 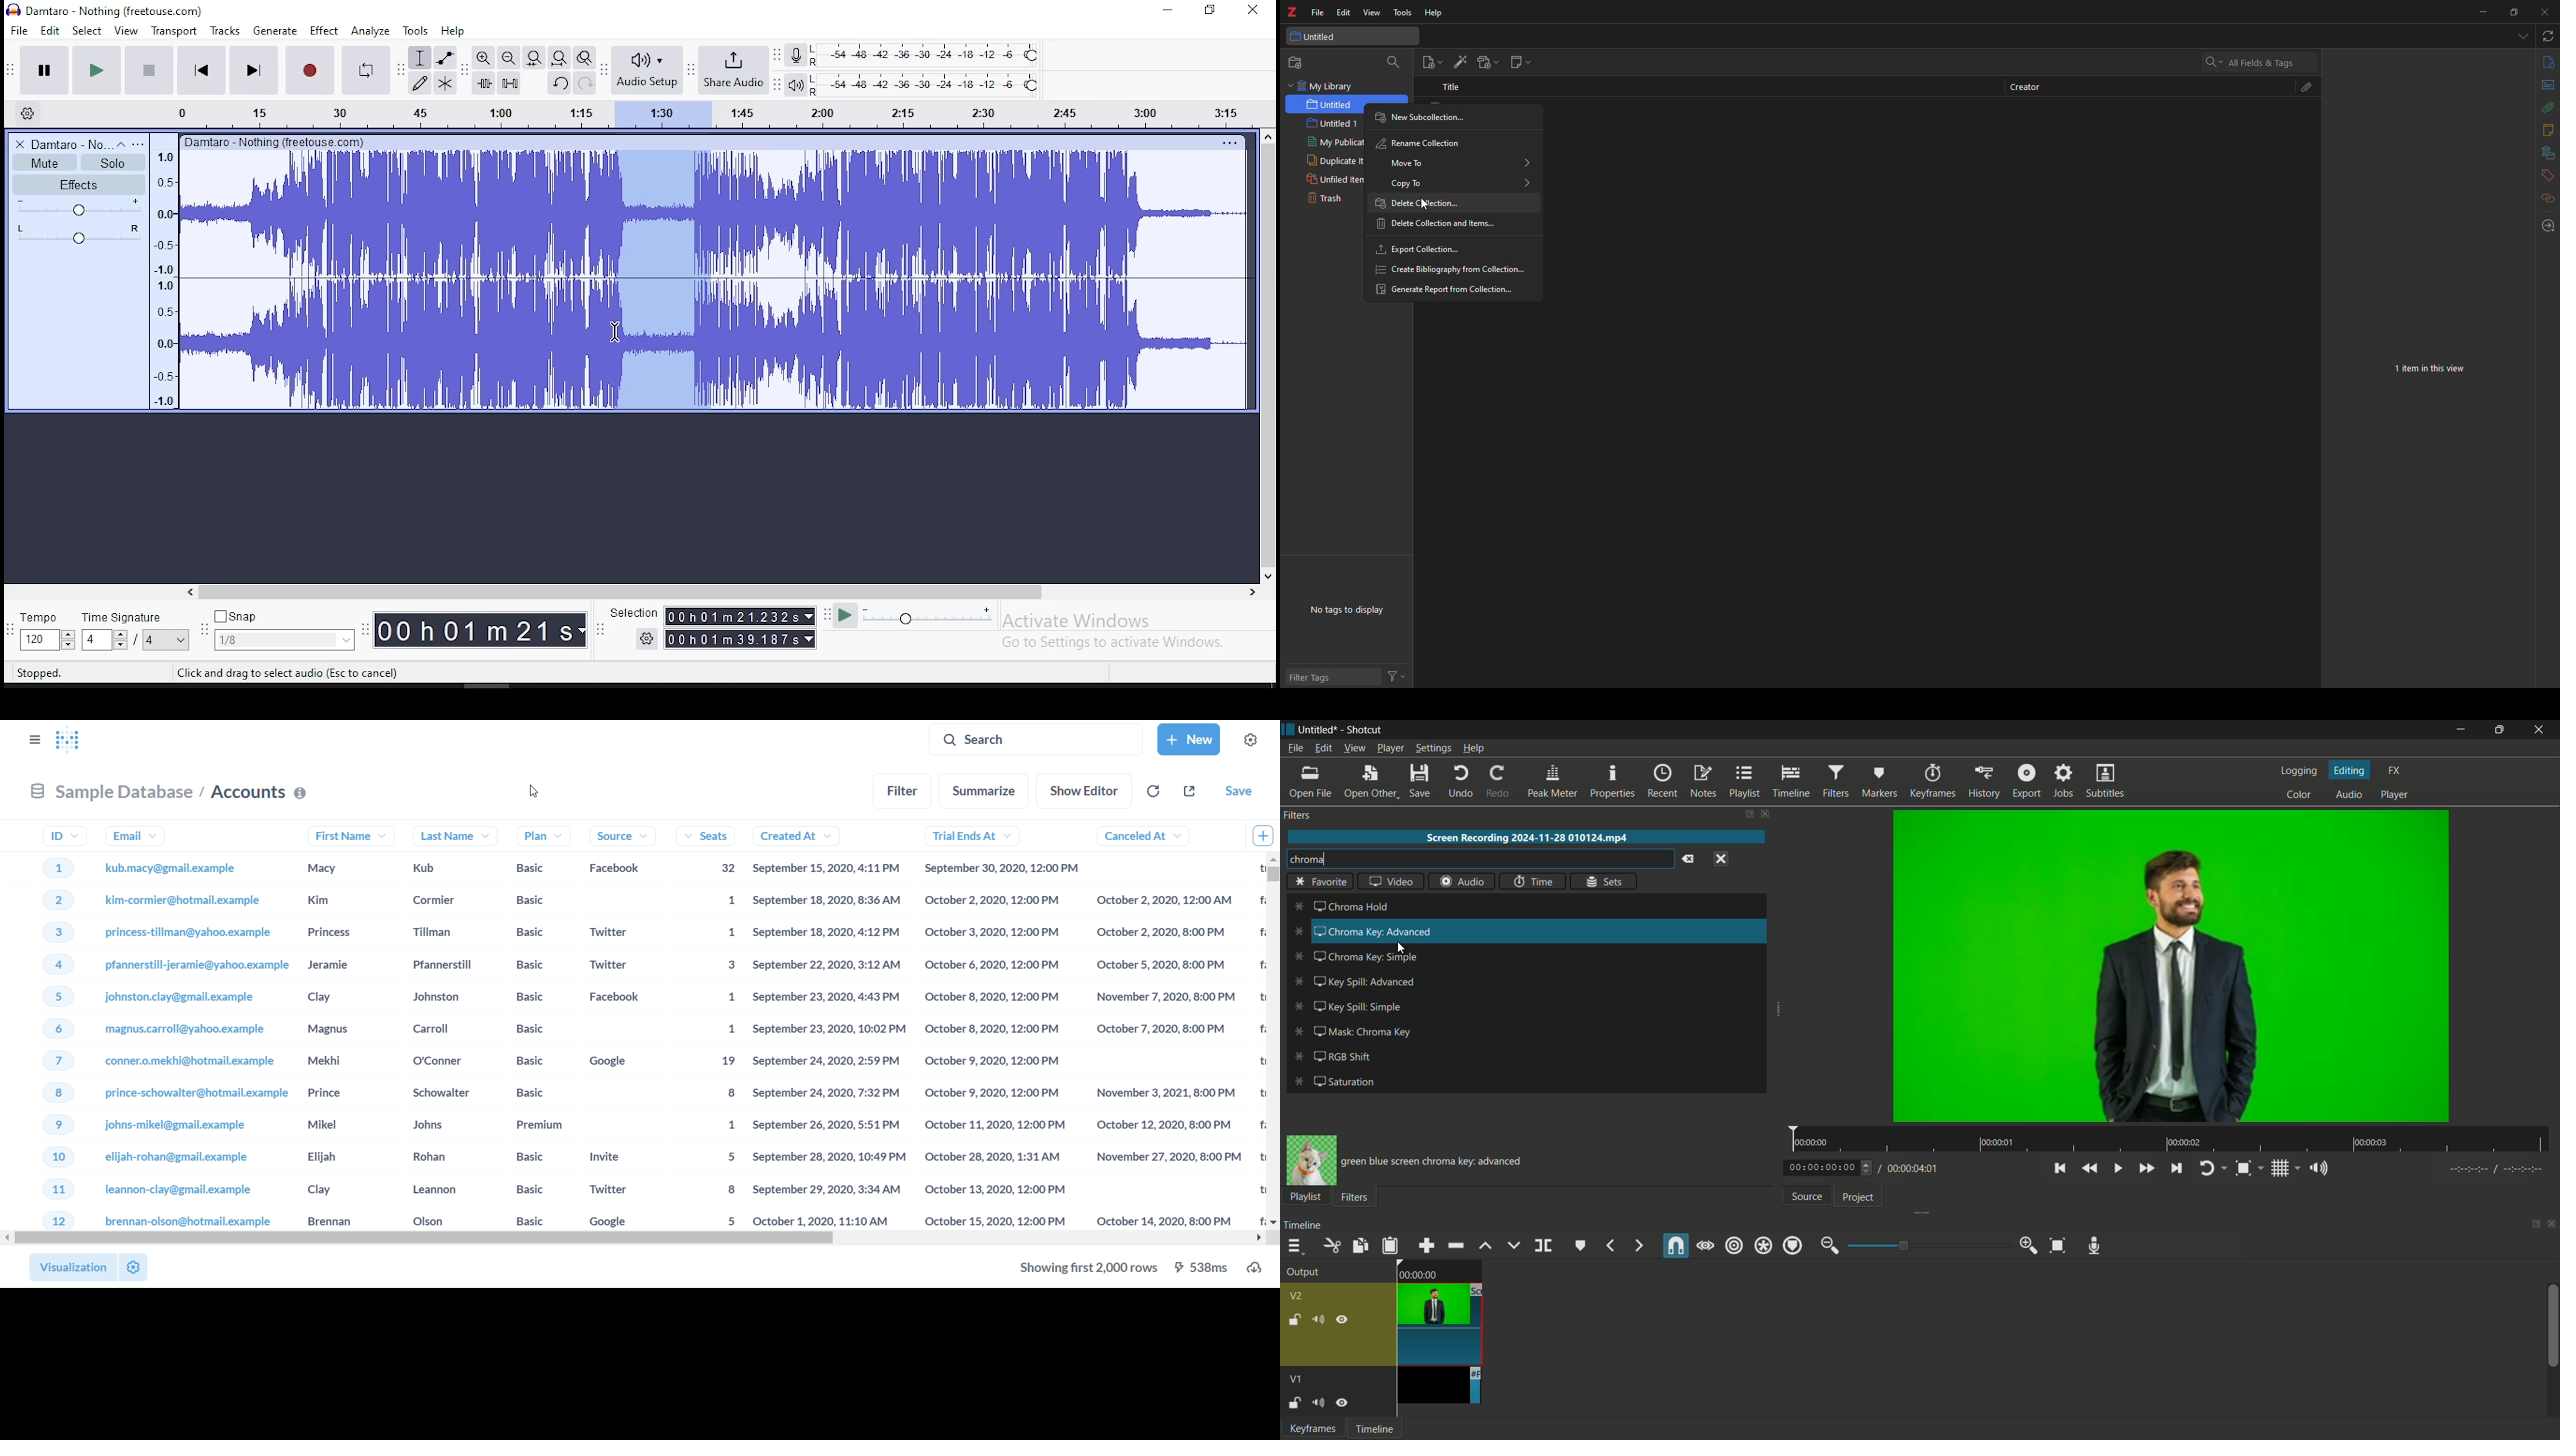 What do you see at coordinates (1821, 1167) in the screenshot?
I see `current time` at bounding box center [1821, 1167].